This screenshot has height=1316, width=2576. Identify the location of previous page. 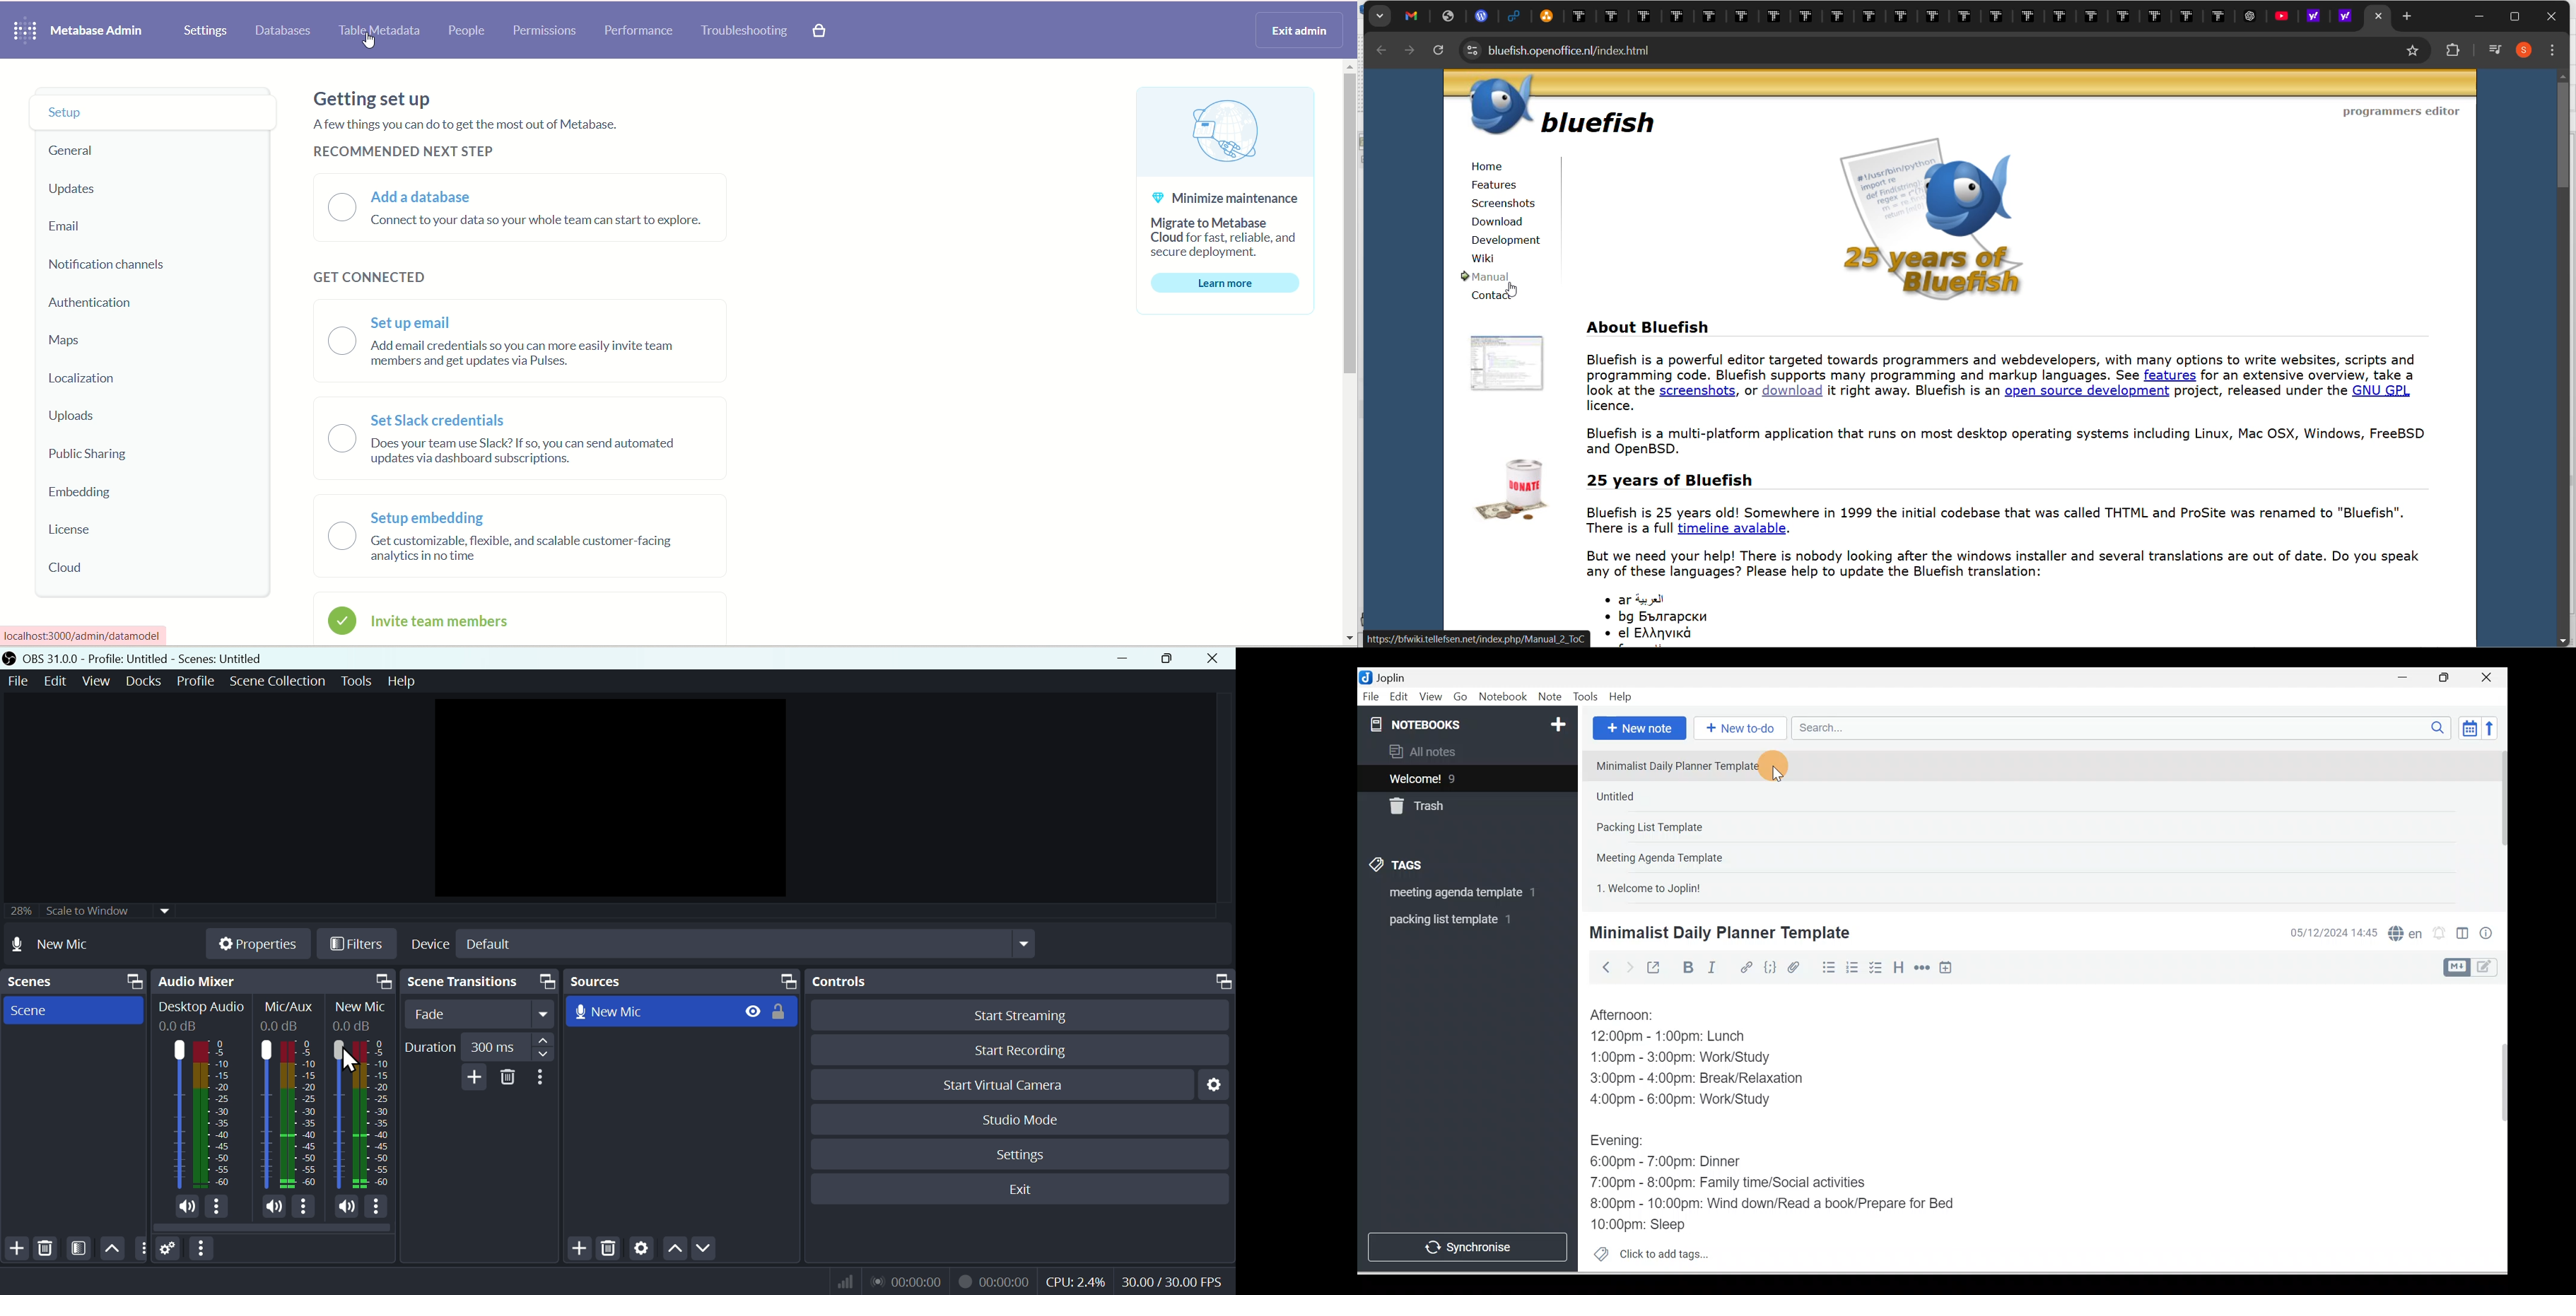
(1383, 53).